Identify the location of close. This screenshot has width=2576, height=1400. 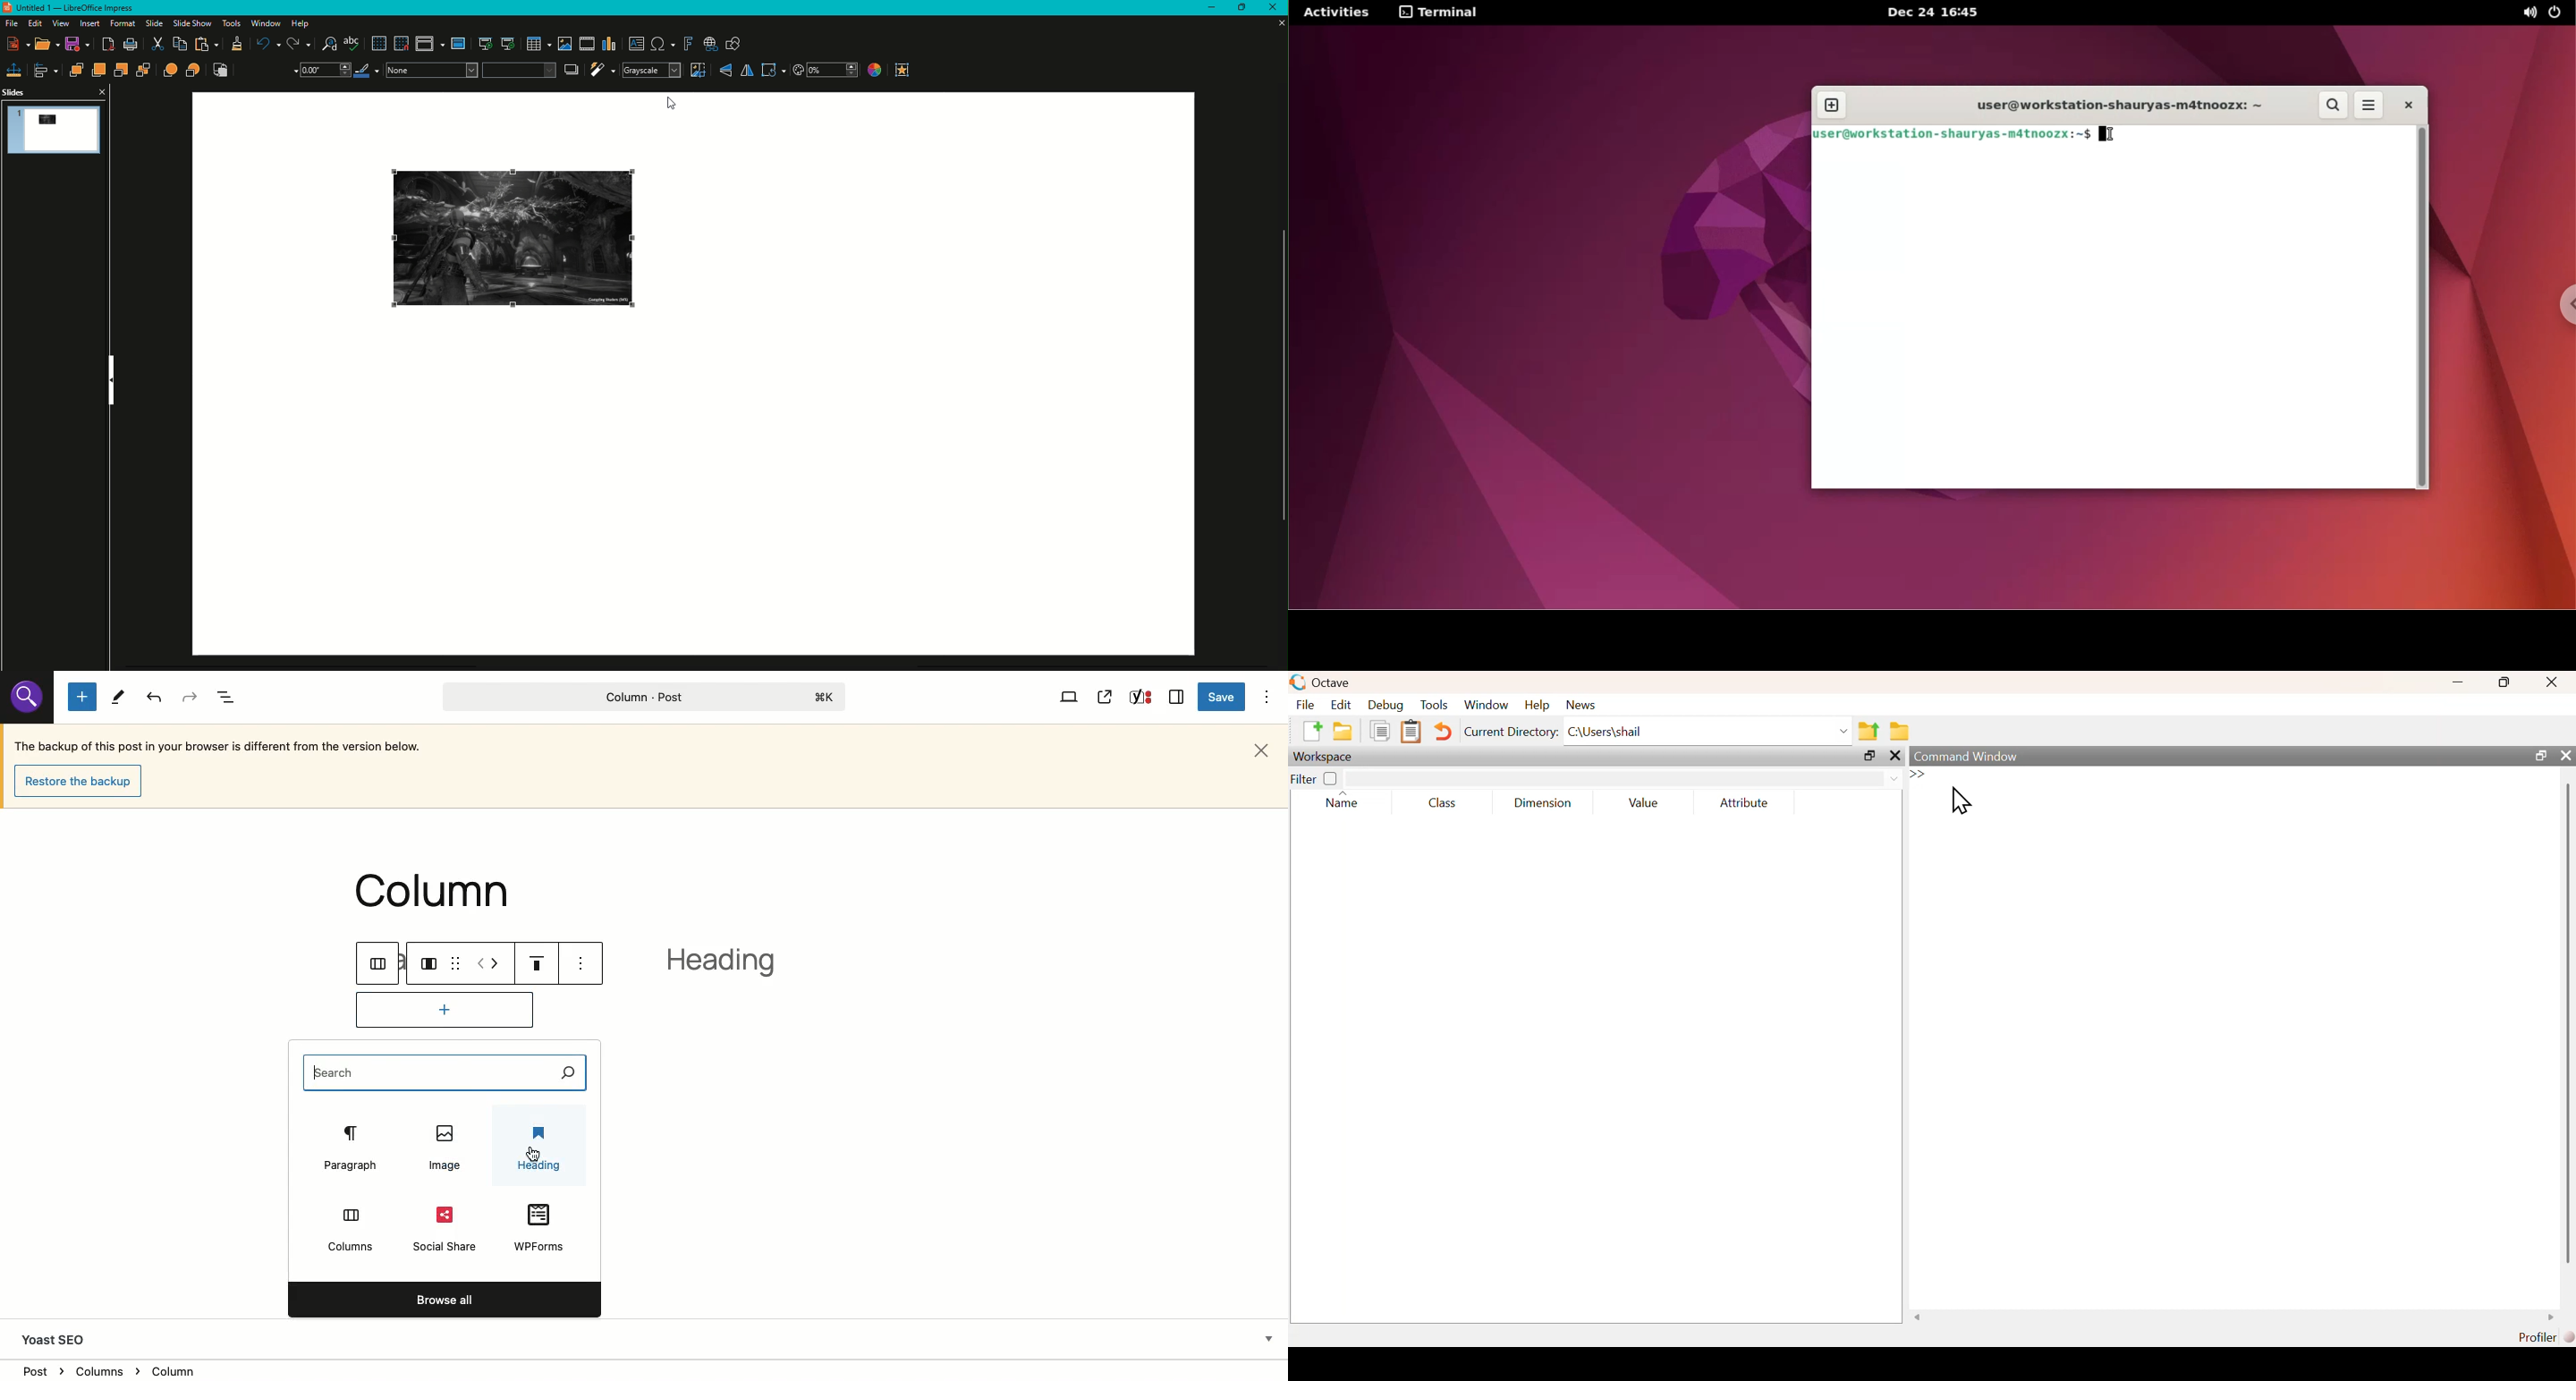
(2564, 755).